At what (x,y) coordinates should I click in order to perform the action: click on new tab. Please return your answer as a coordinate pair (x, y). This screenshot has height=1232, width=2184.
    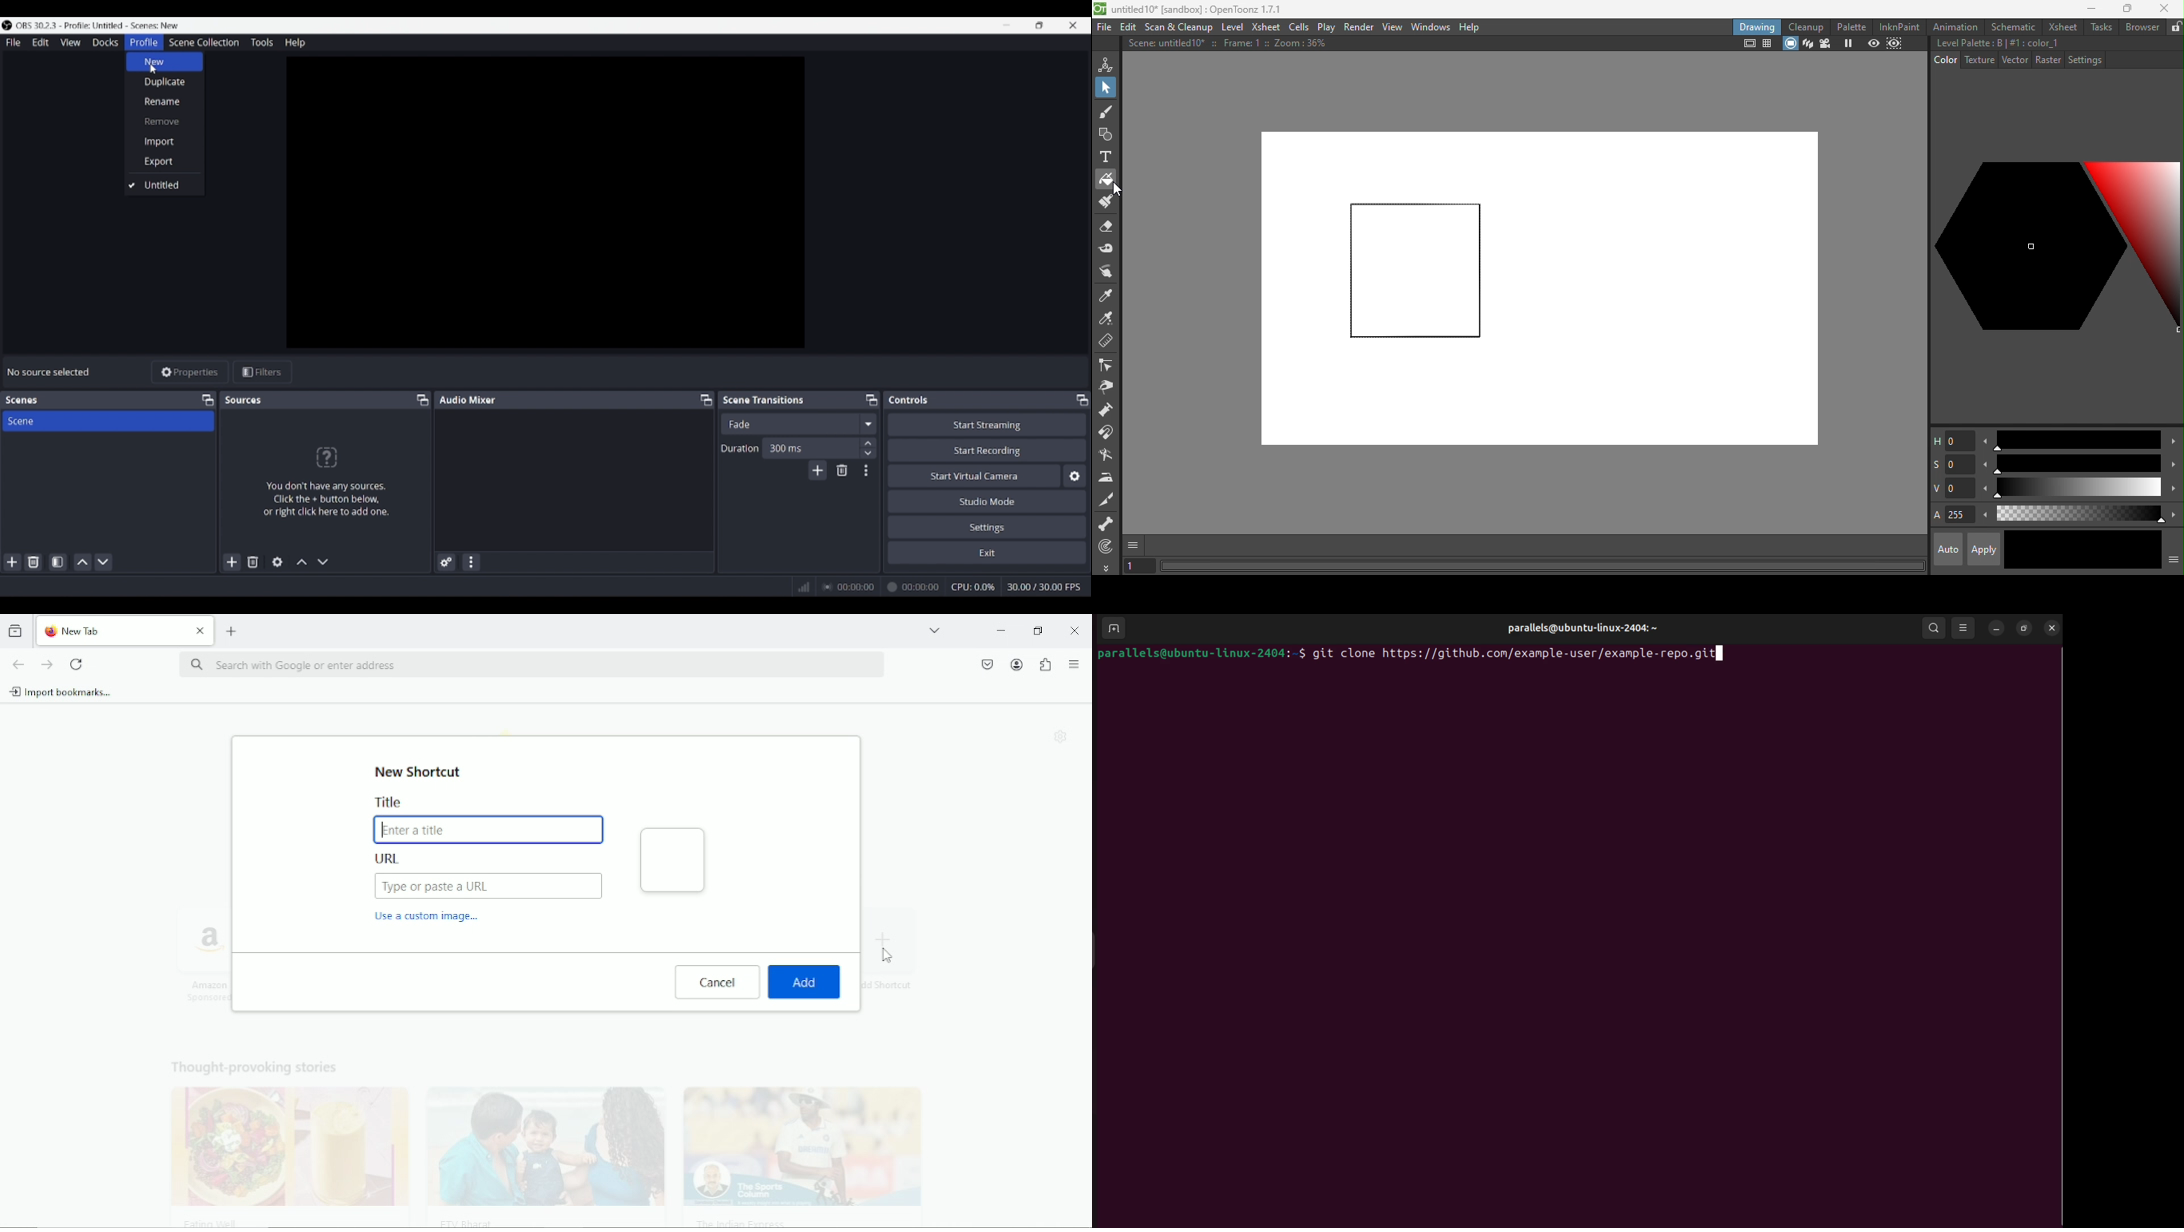
    Looking at the image, I should click on (232, 630).